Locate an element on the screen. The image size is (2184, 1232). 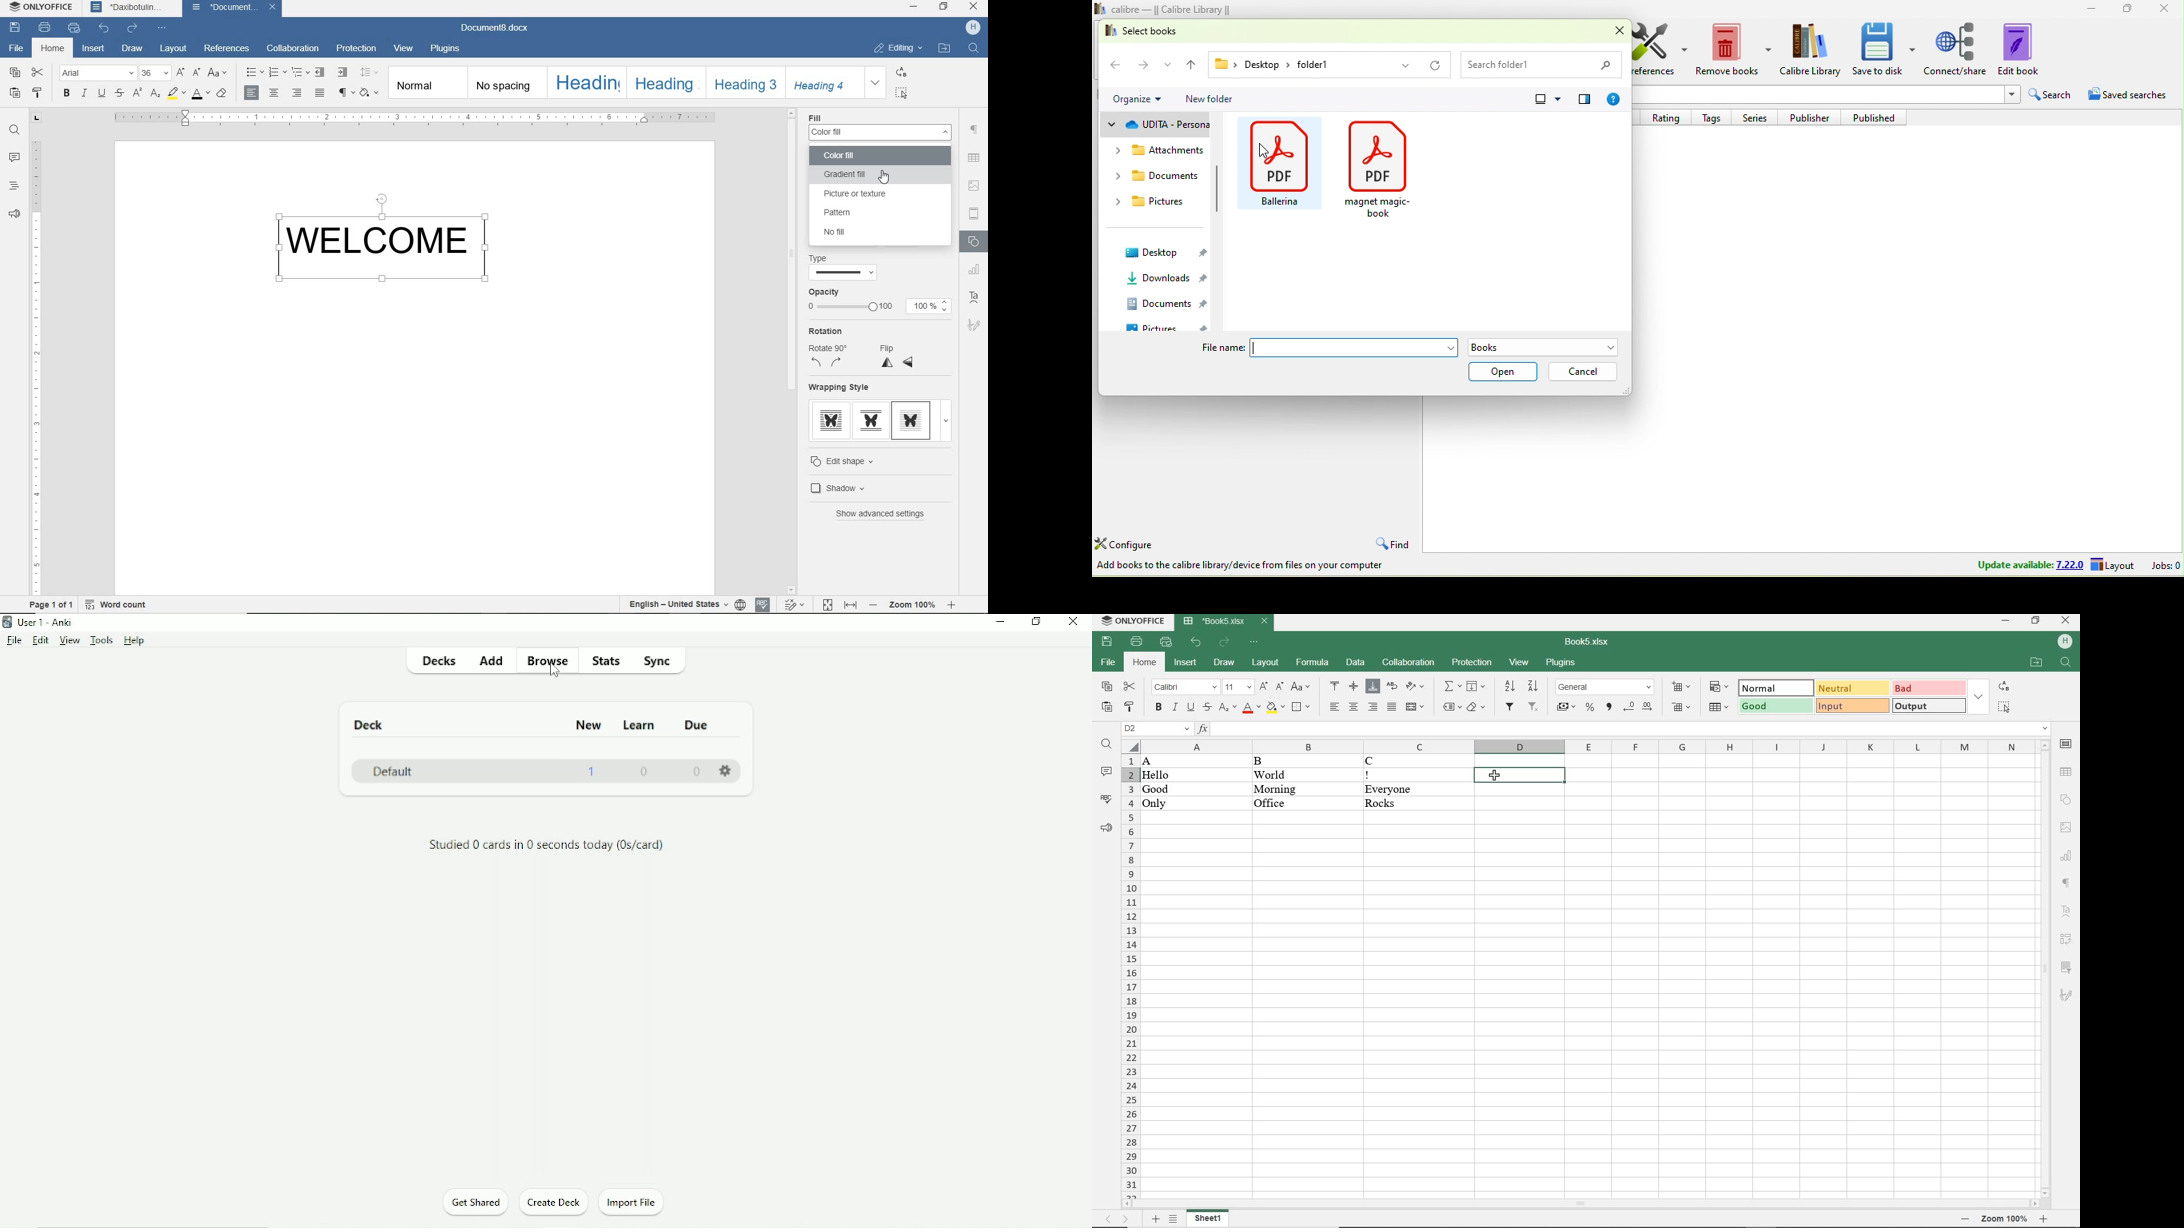
CONDITIONAL FORMATTING is located at coordinates (1720, 687).